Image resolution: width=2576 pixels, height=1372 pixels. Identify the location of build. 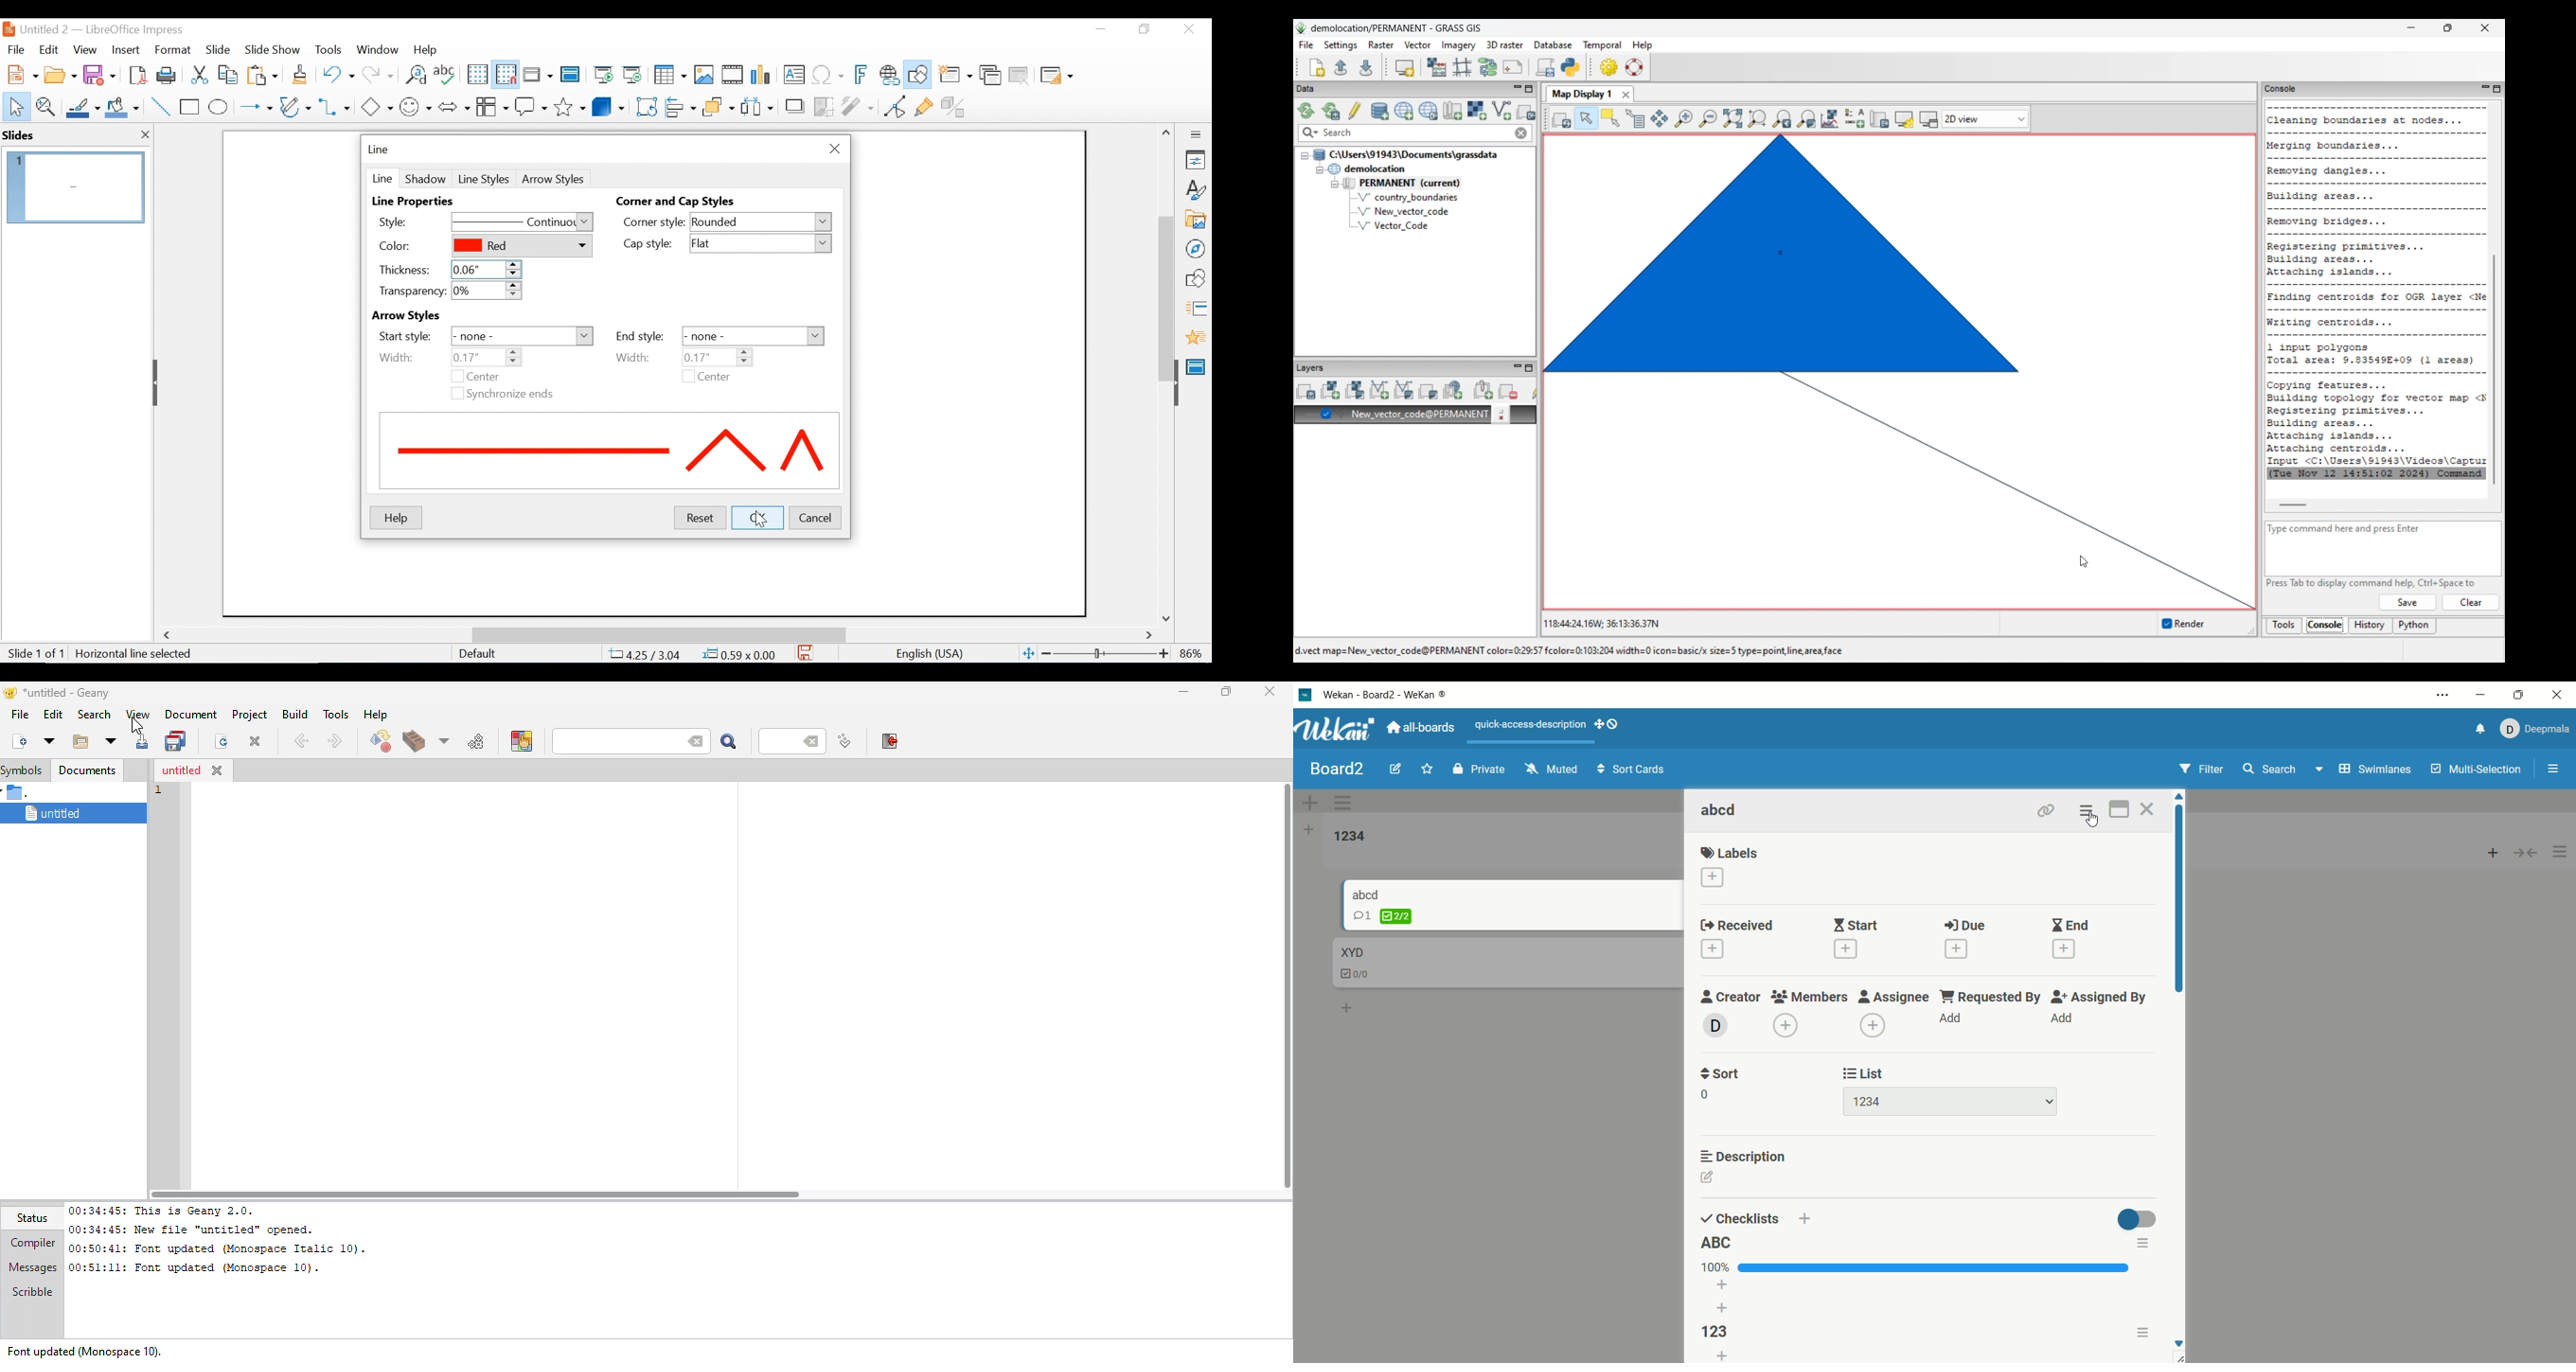
(413, 743).